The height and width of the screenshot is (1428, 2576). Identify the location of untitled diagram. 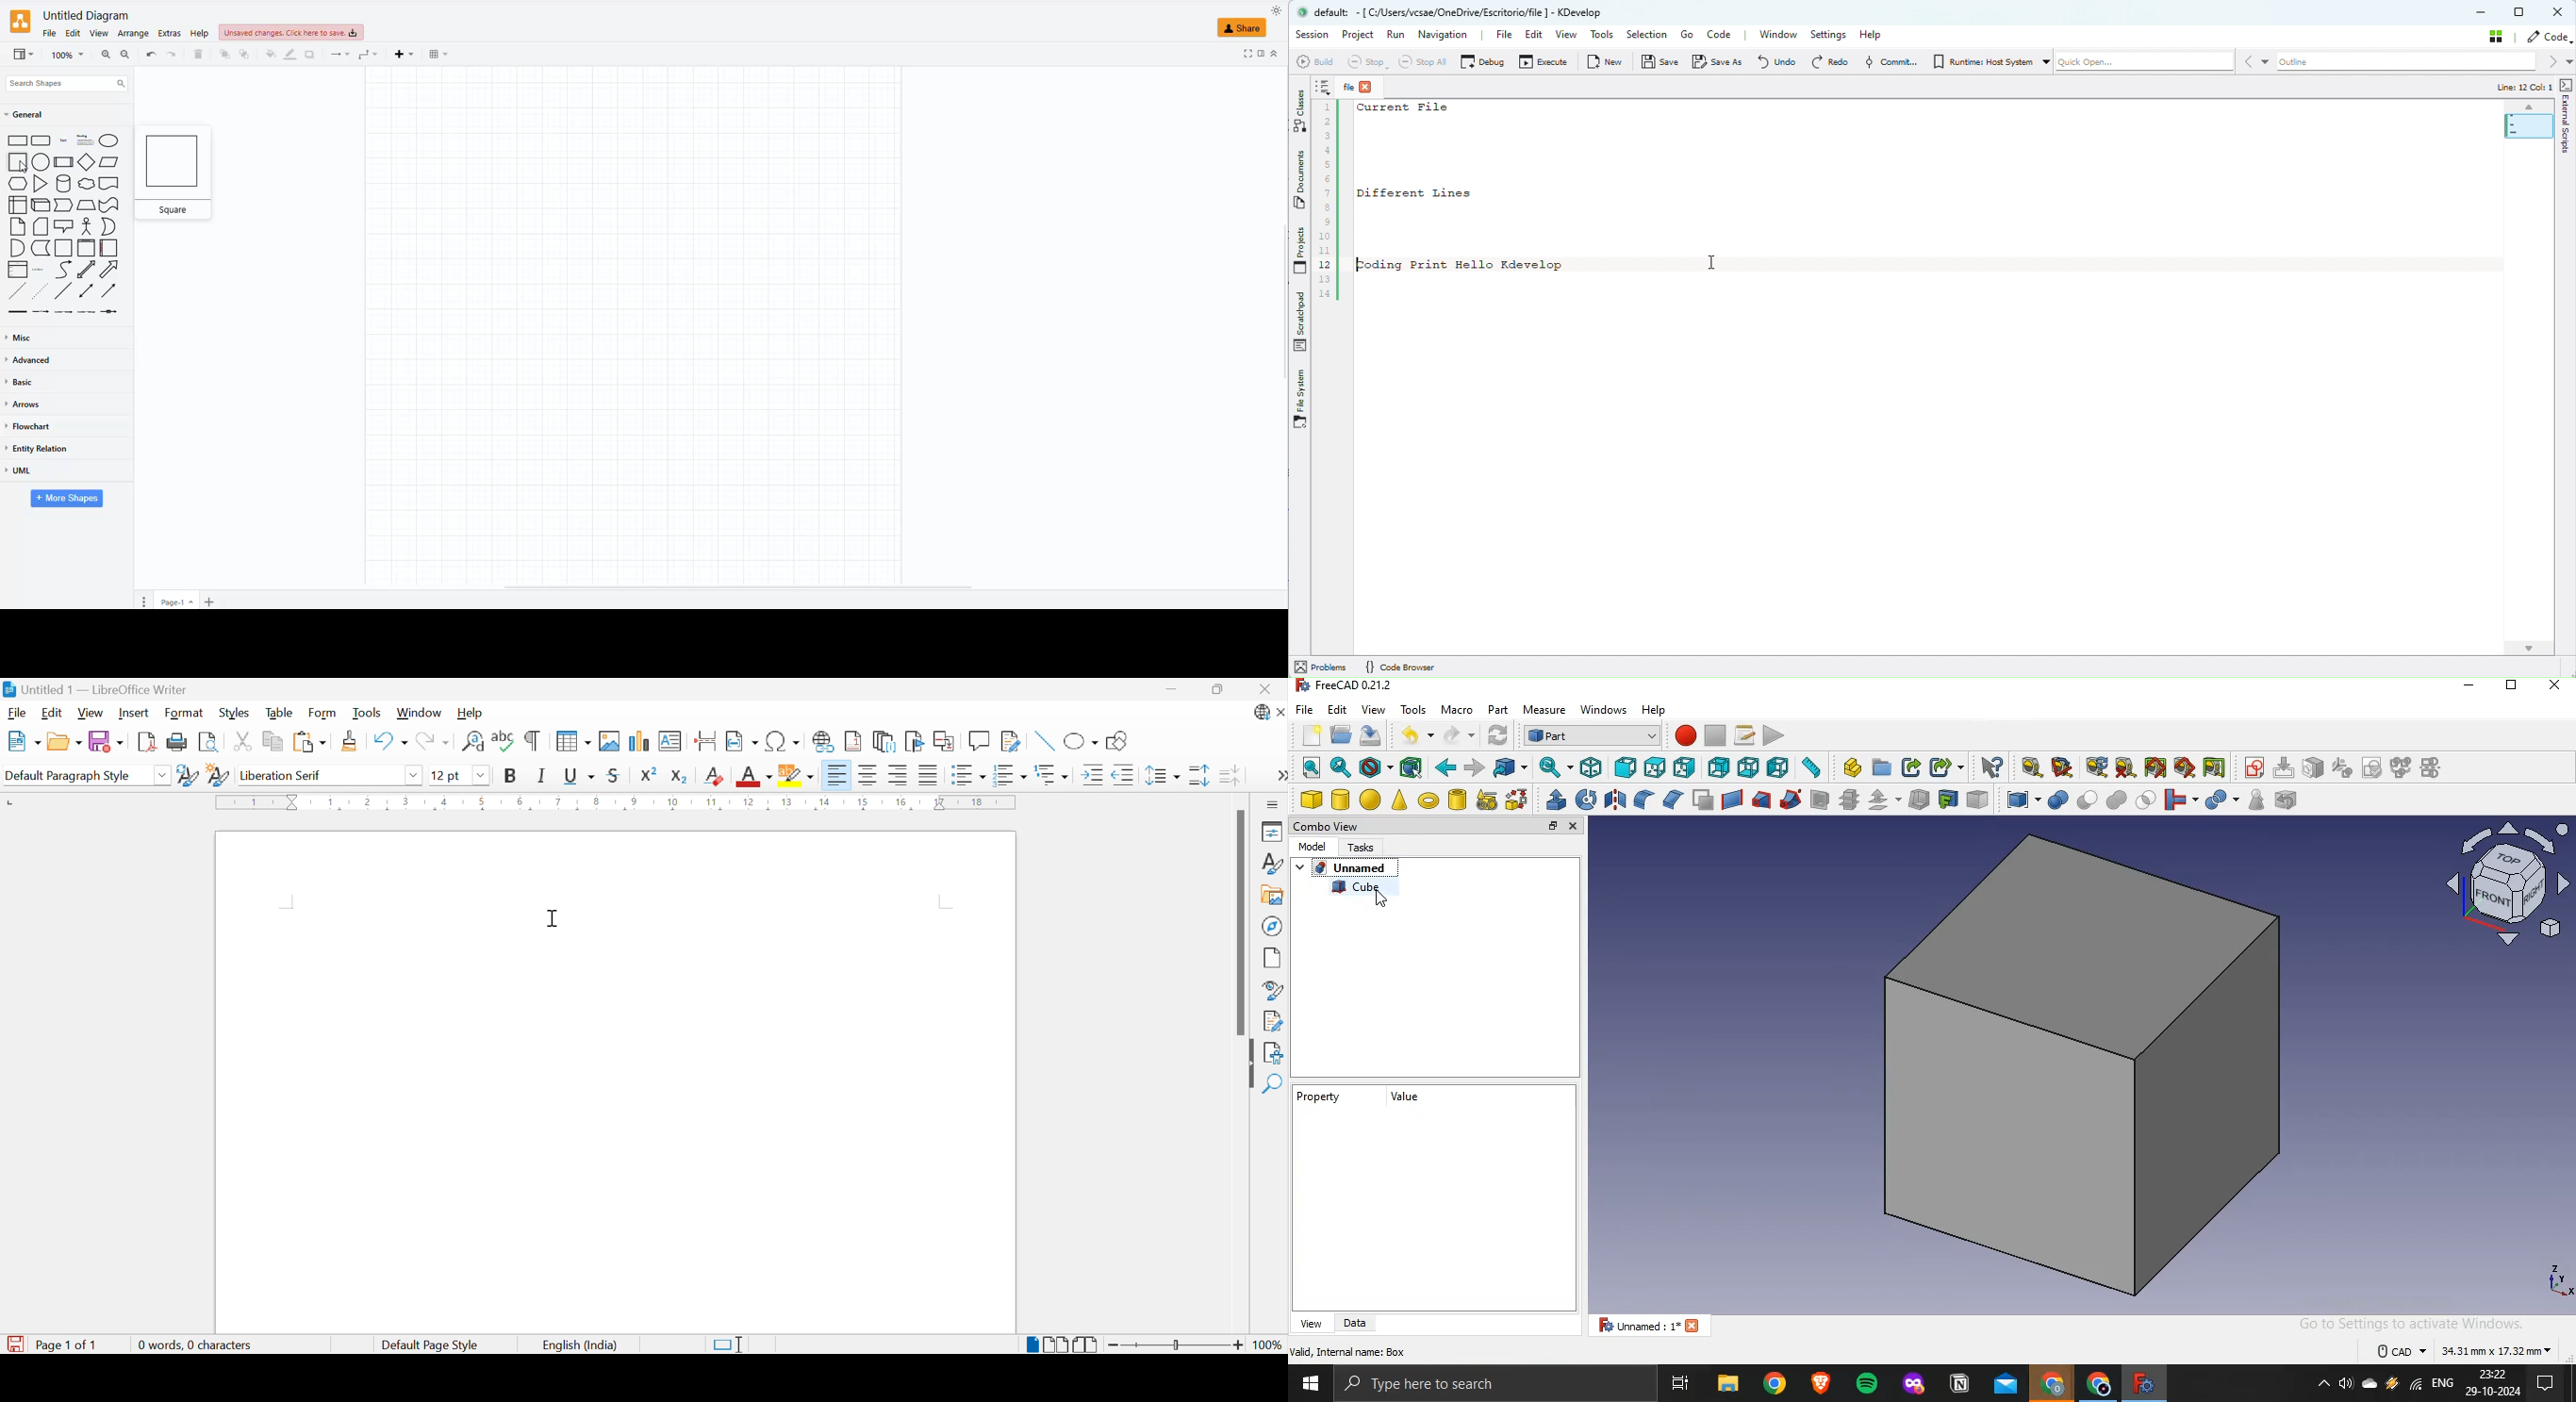
(85, 17).